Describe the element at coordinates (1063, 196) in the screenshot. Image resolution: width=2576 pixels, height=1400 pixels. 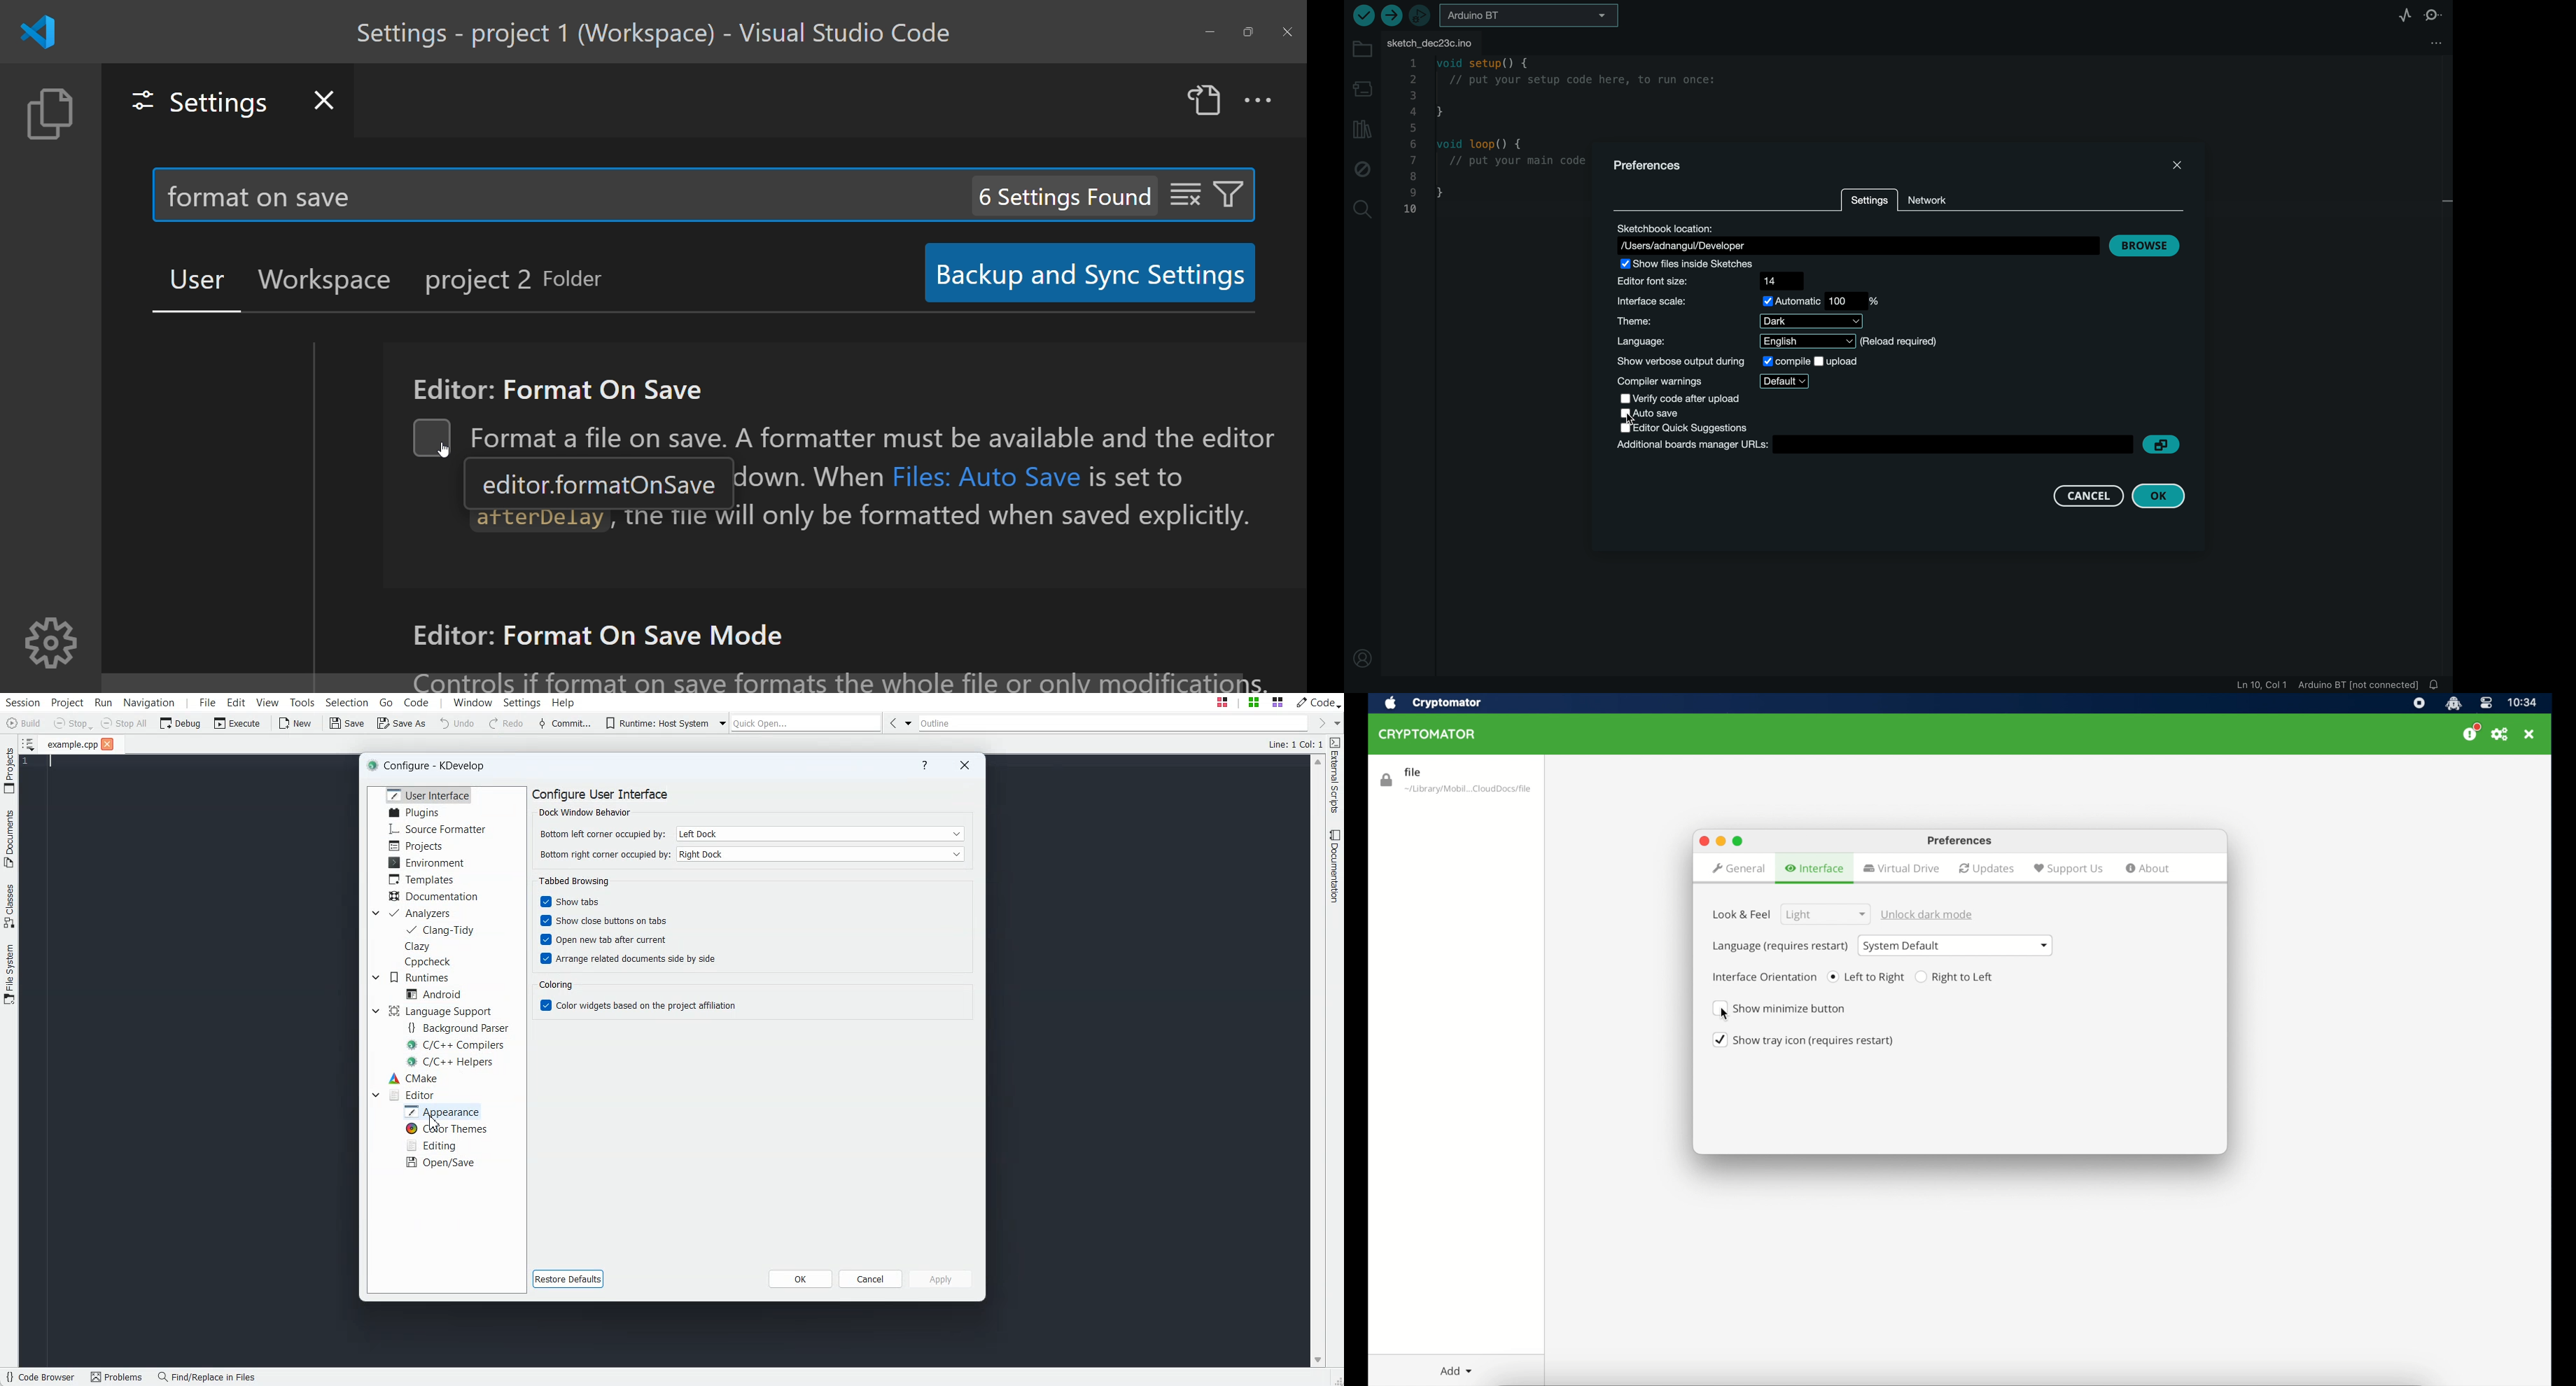
I see `6 settings found` at that location.